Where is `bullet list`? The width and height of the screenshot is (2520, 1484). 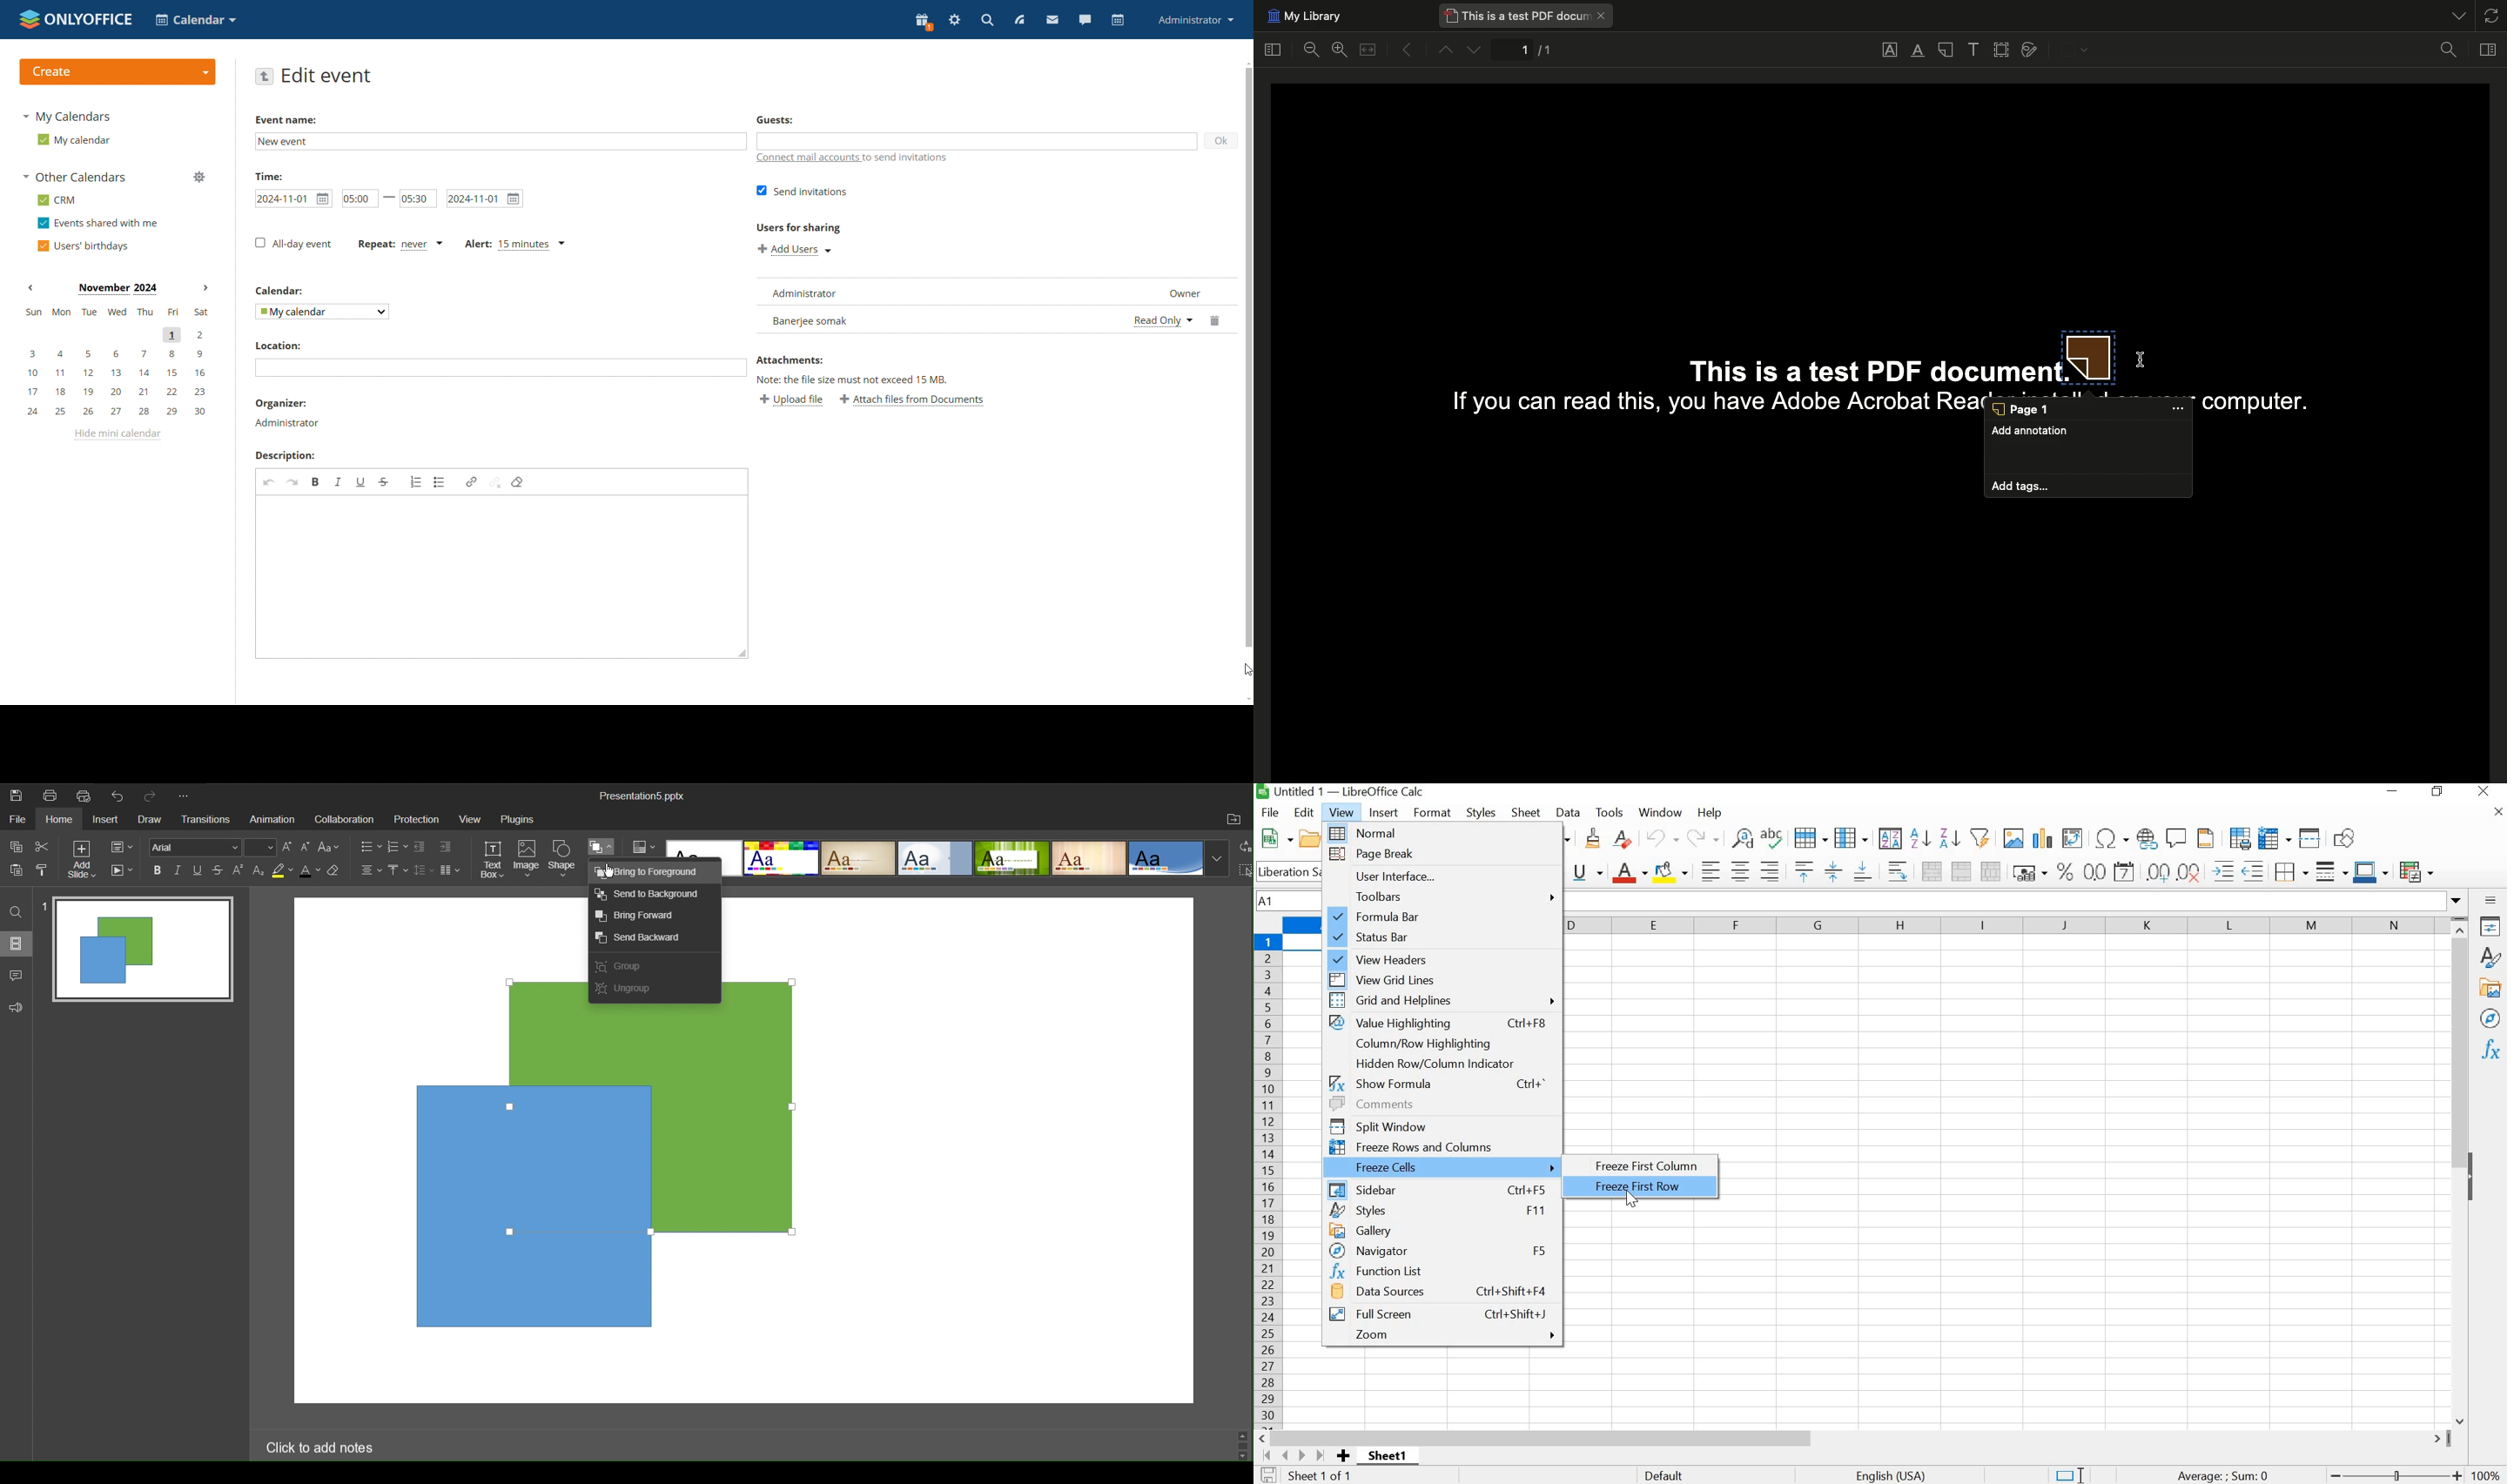
bullet list is located at coordinates (369, 848).